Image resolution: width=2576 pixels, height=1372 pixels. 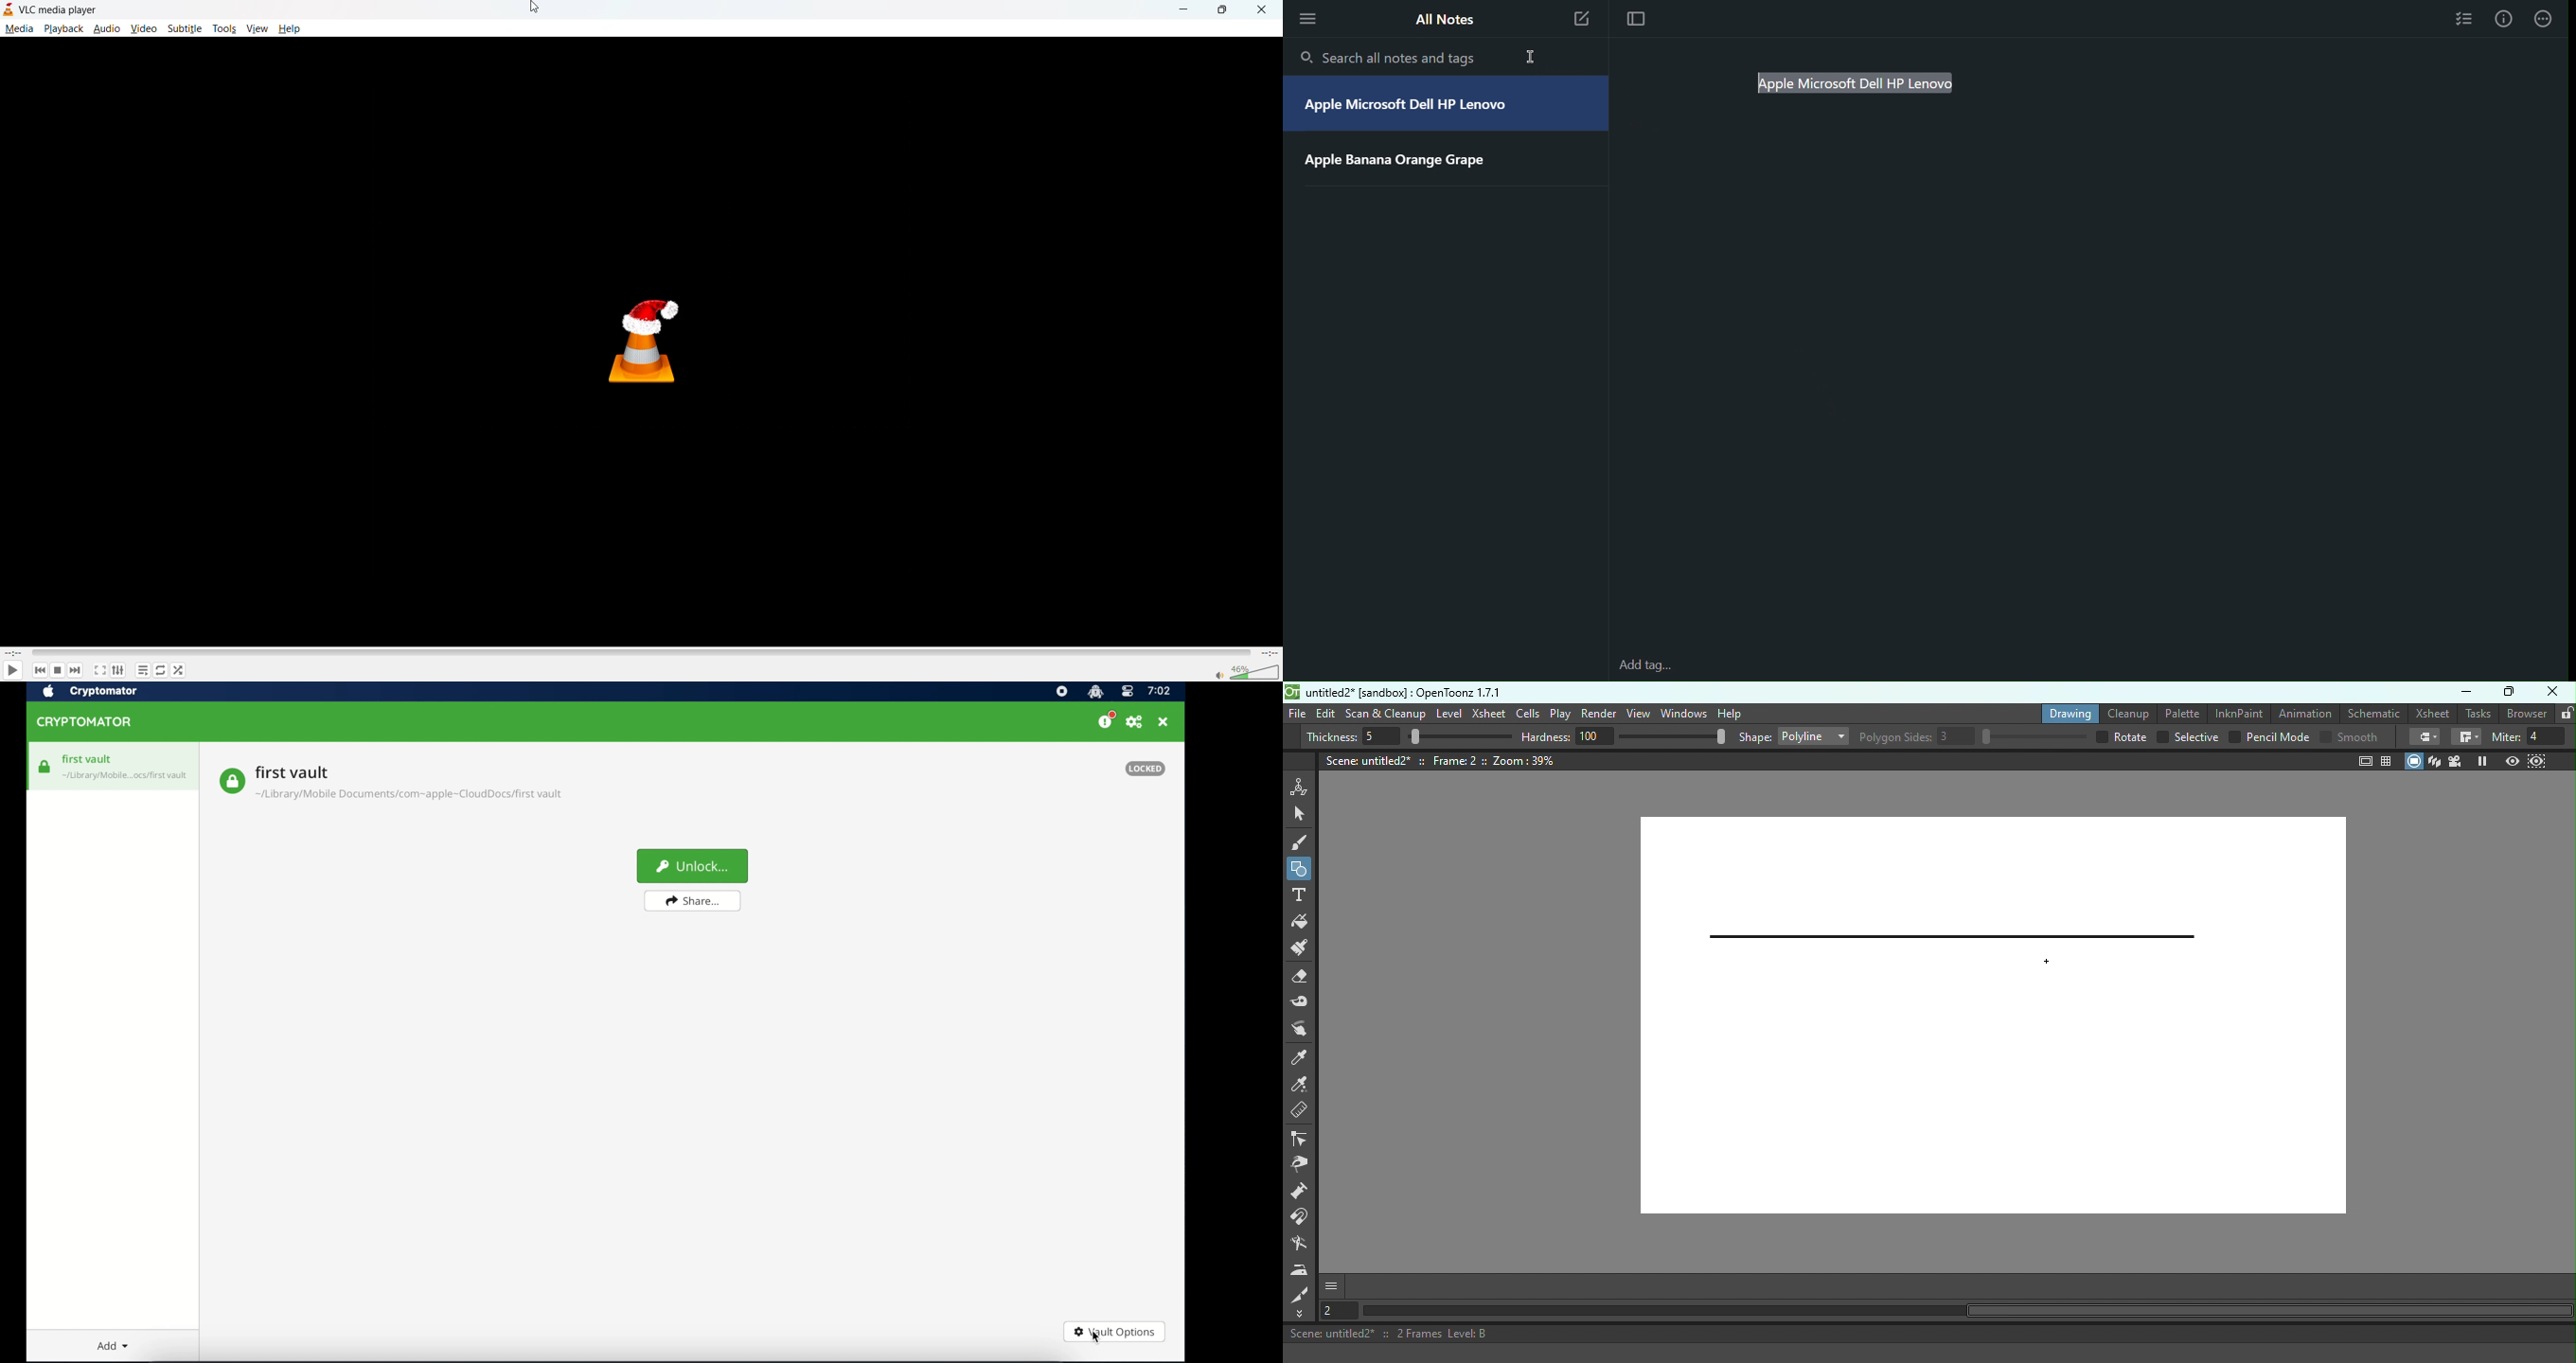 I want to click on cursor, so click(x=533, y=11).